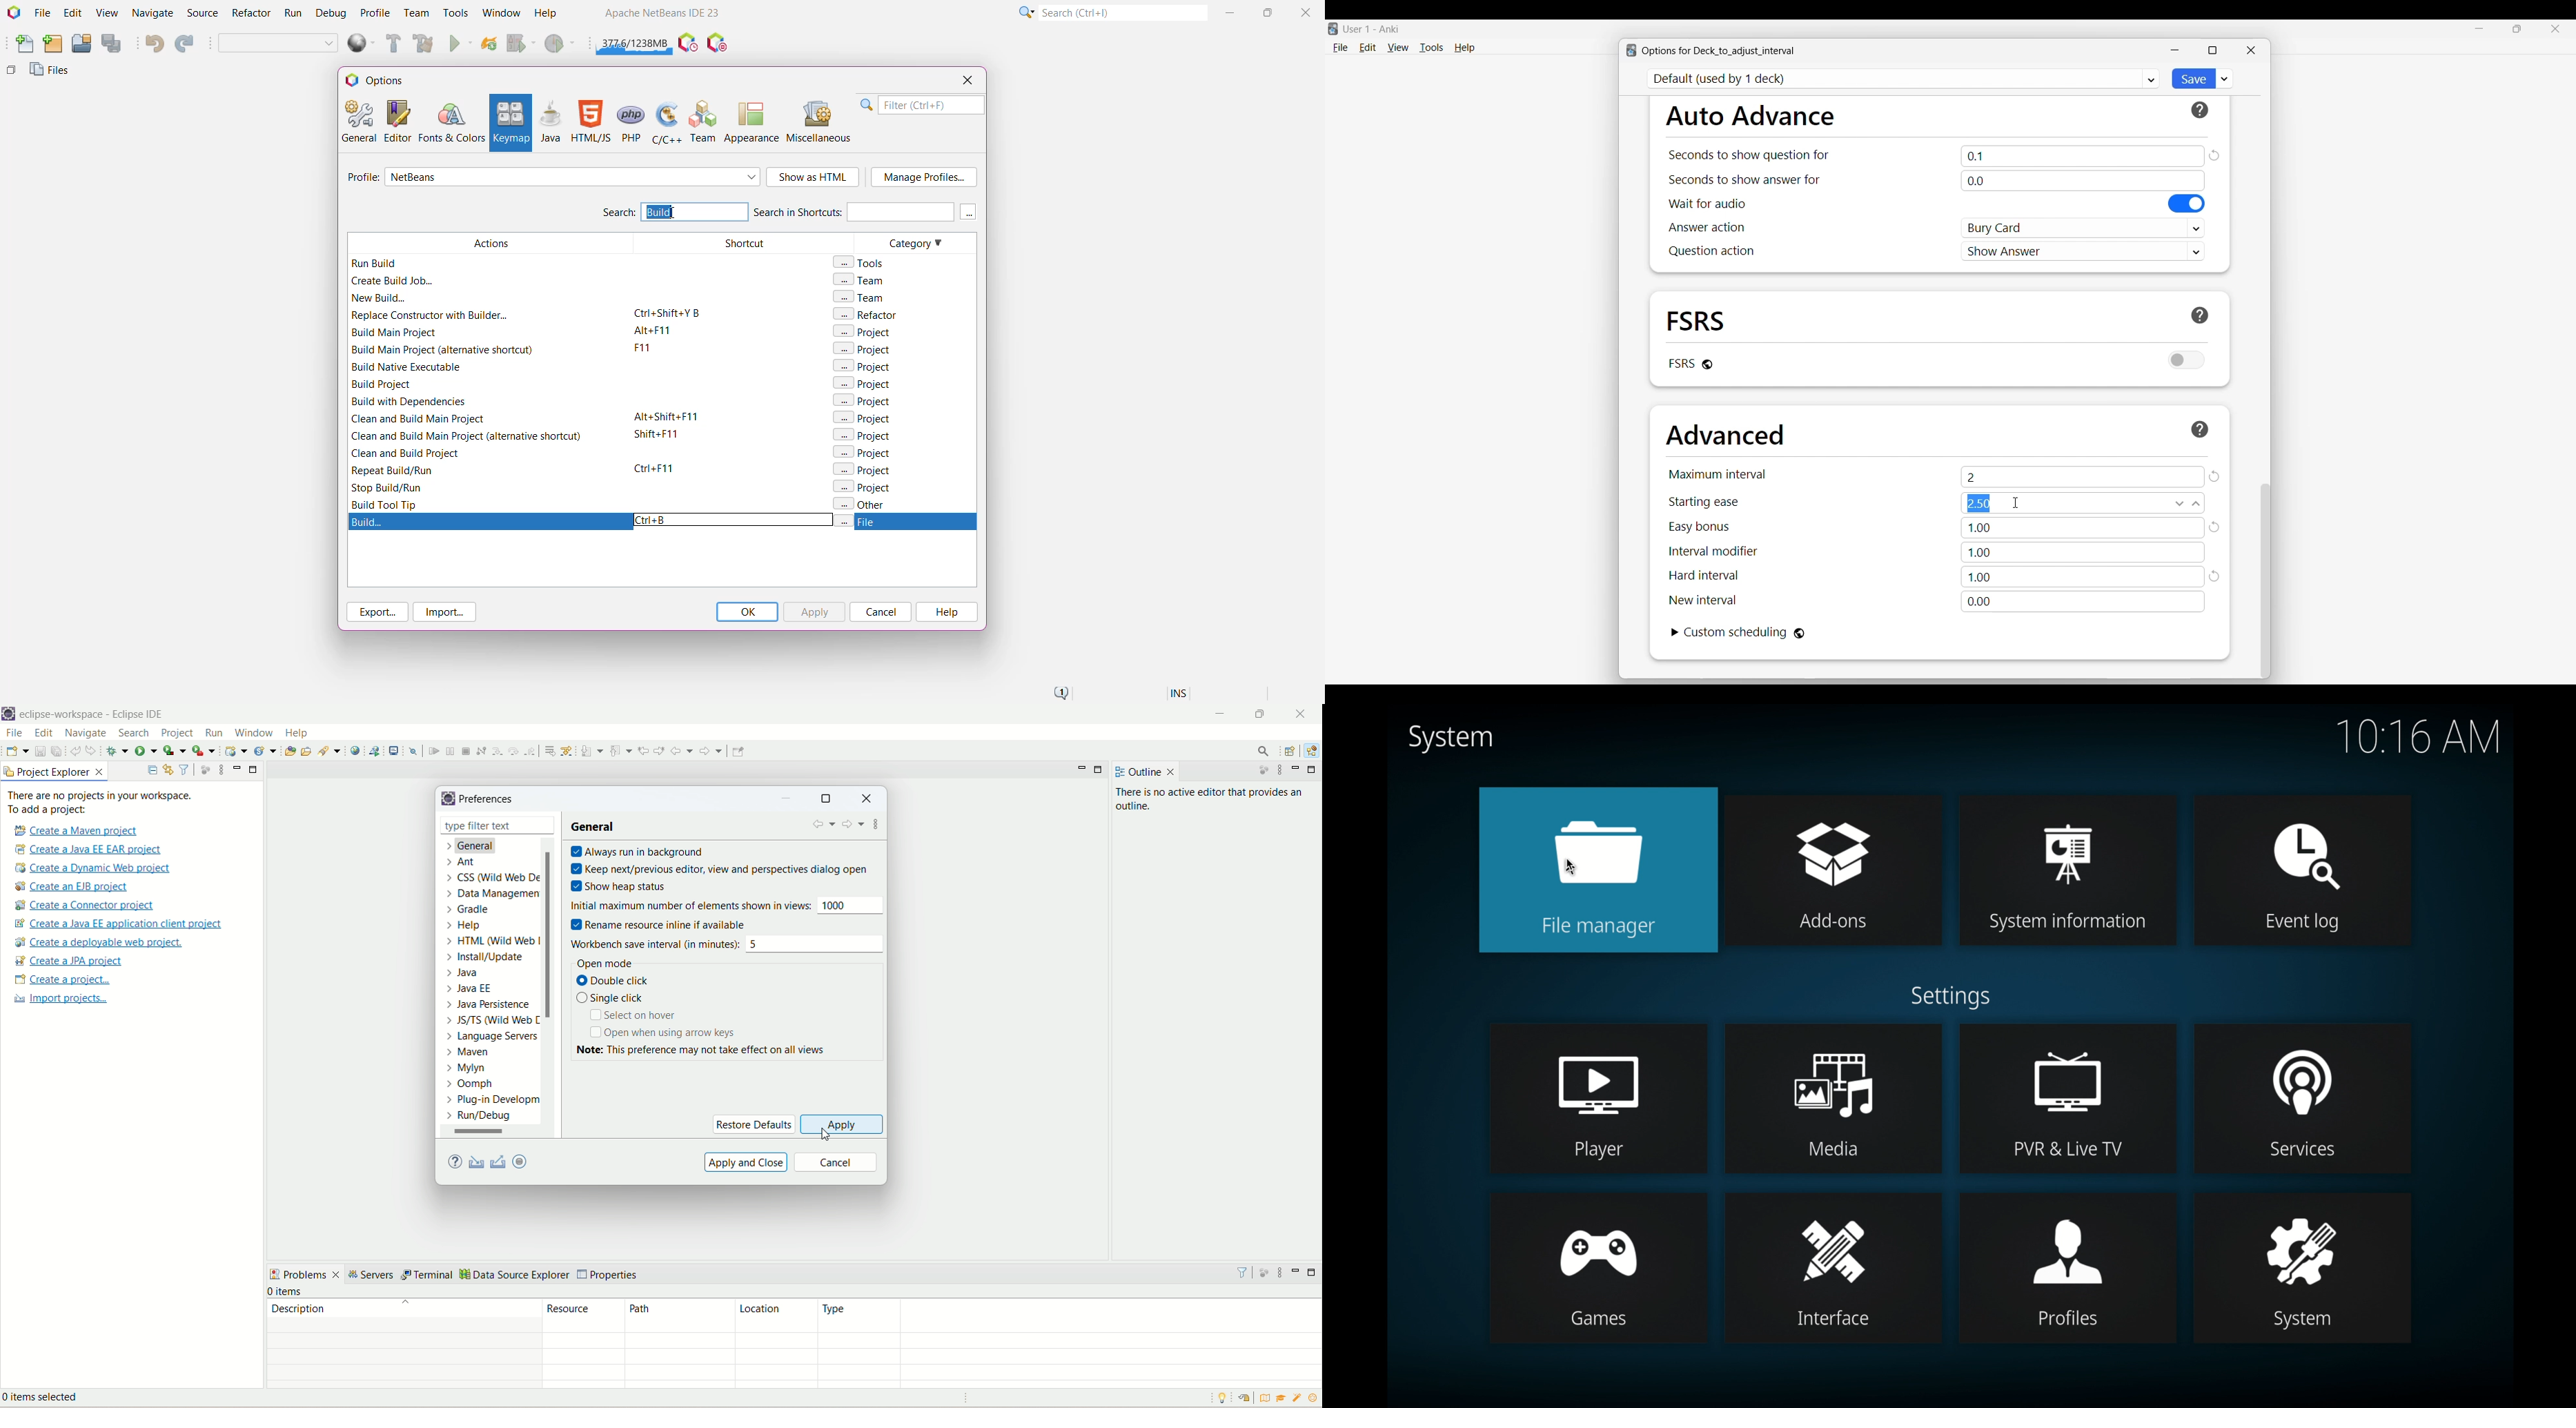  I want to click on undo, so click(75, 749).